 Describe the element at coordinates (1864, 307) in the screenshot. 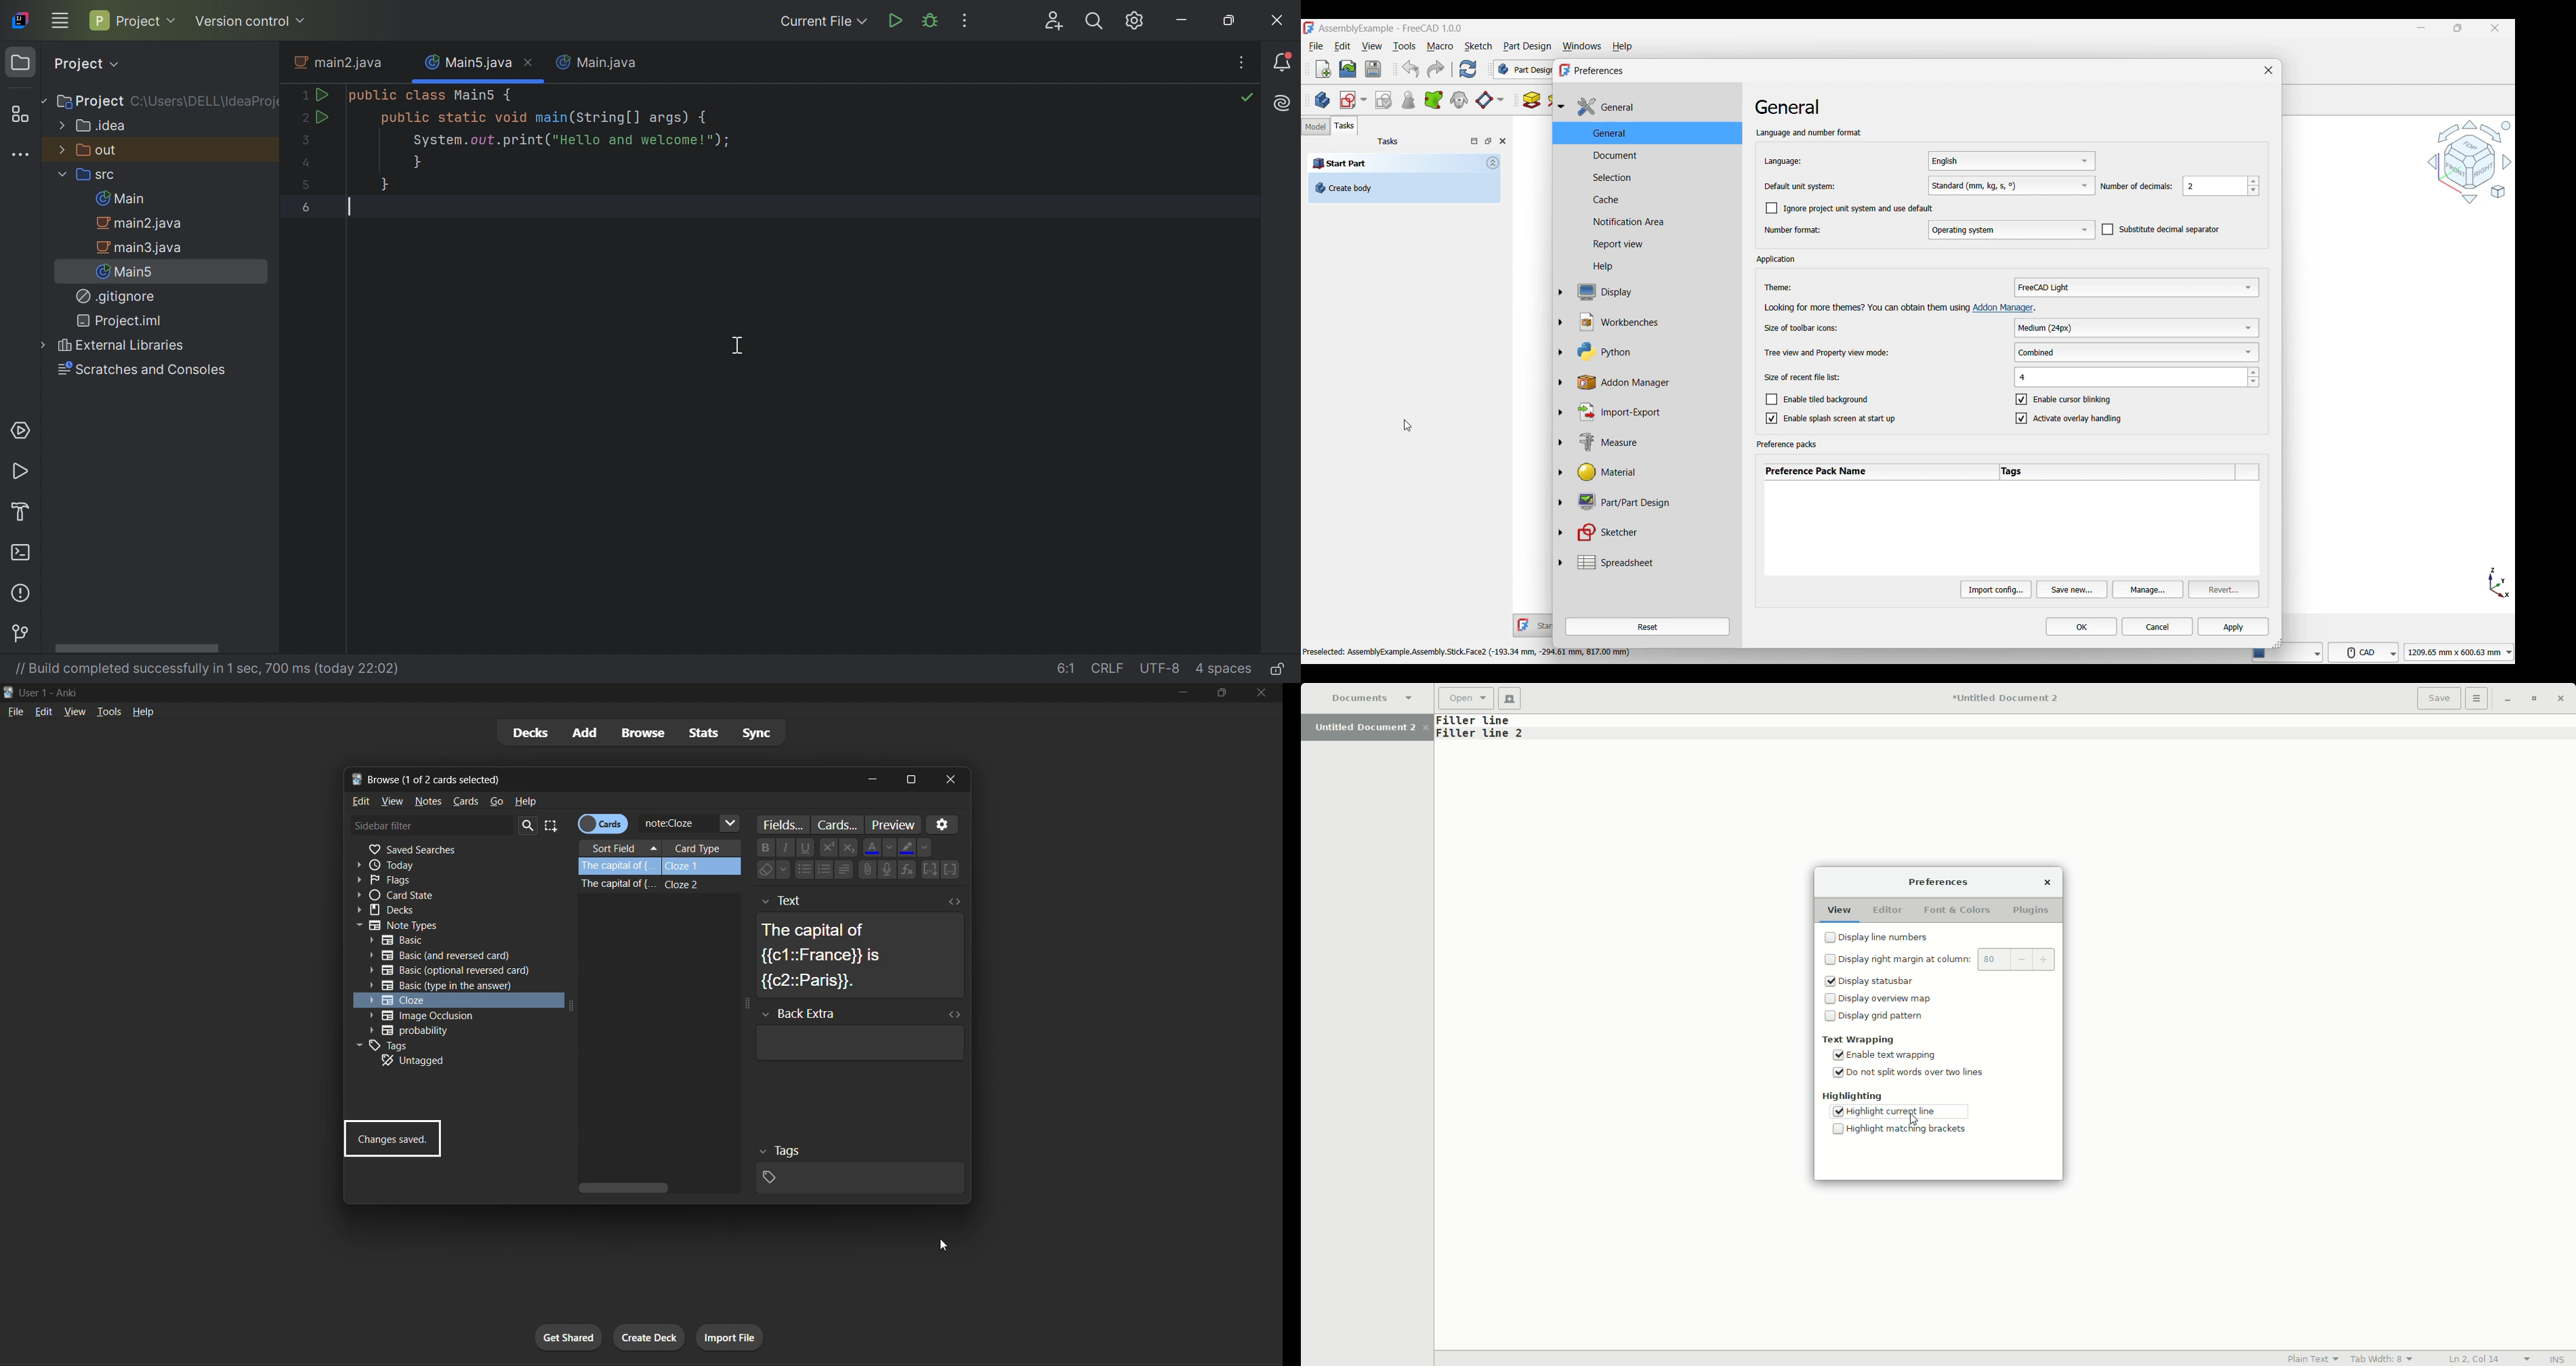

I see `Looking for more themes? You can obtain them using` at that location.